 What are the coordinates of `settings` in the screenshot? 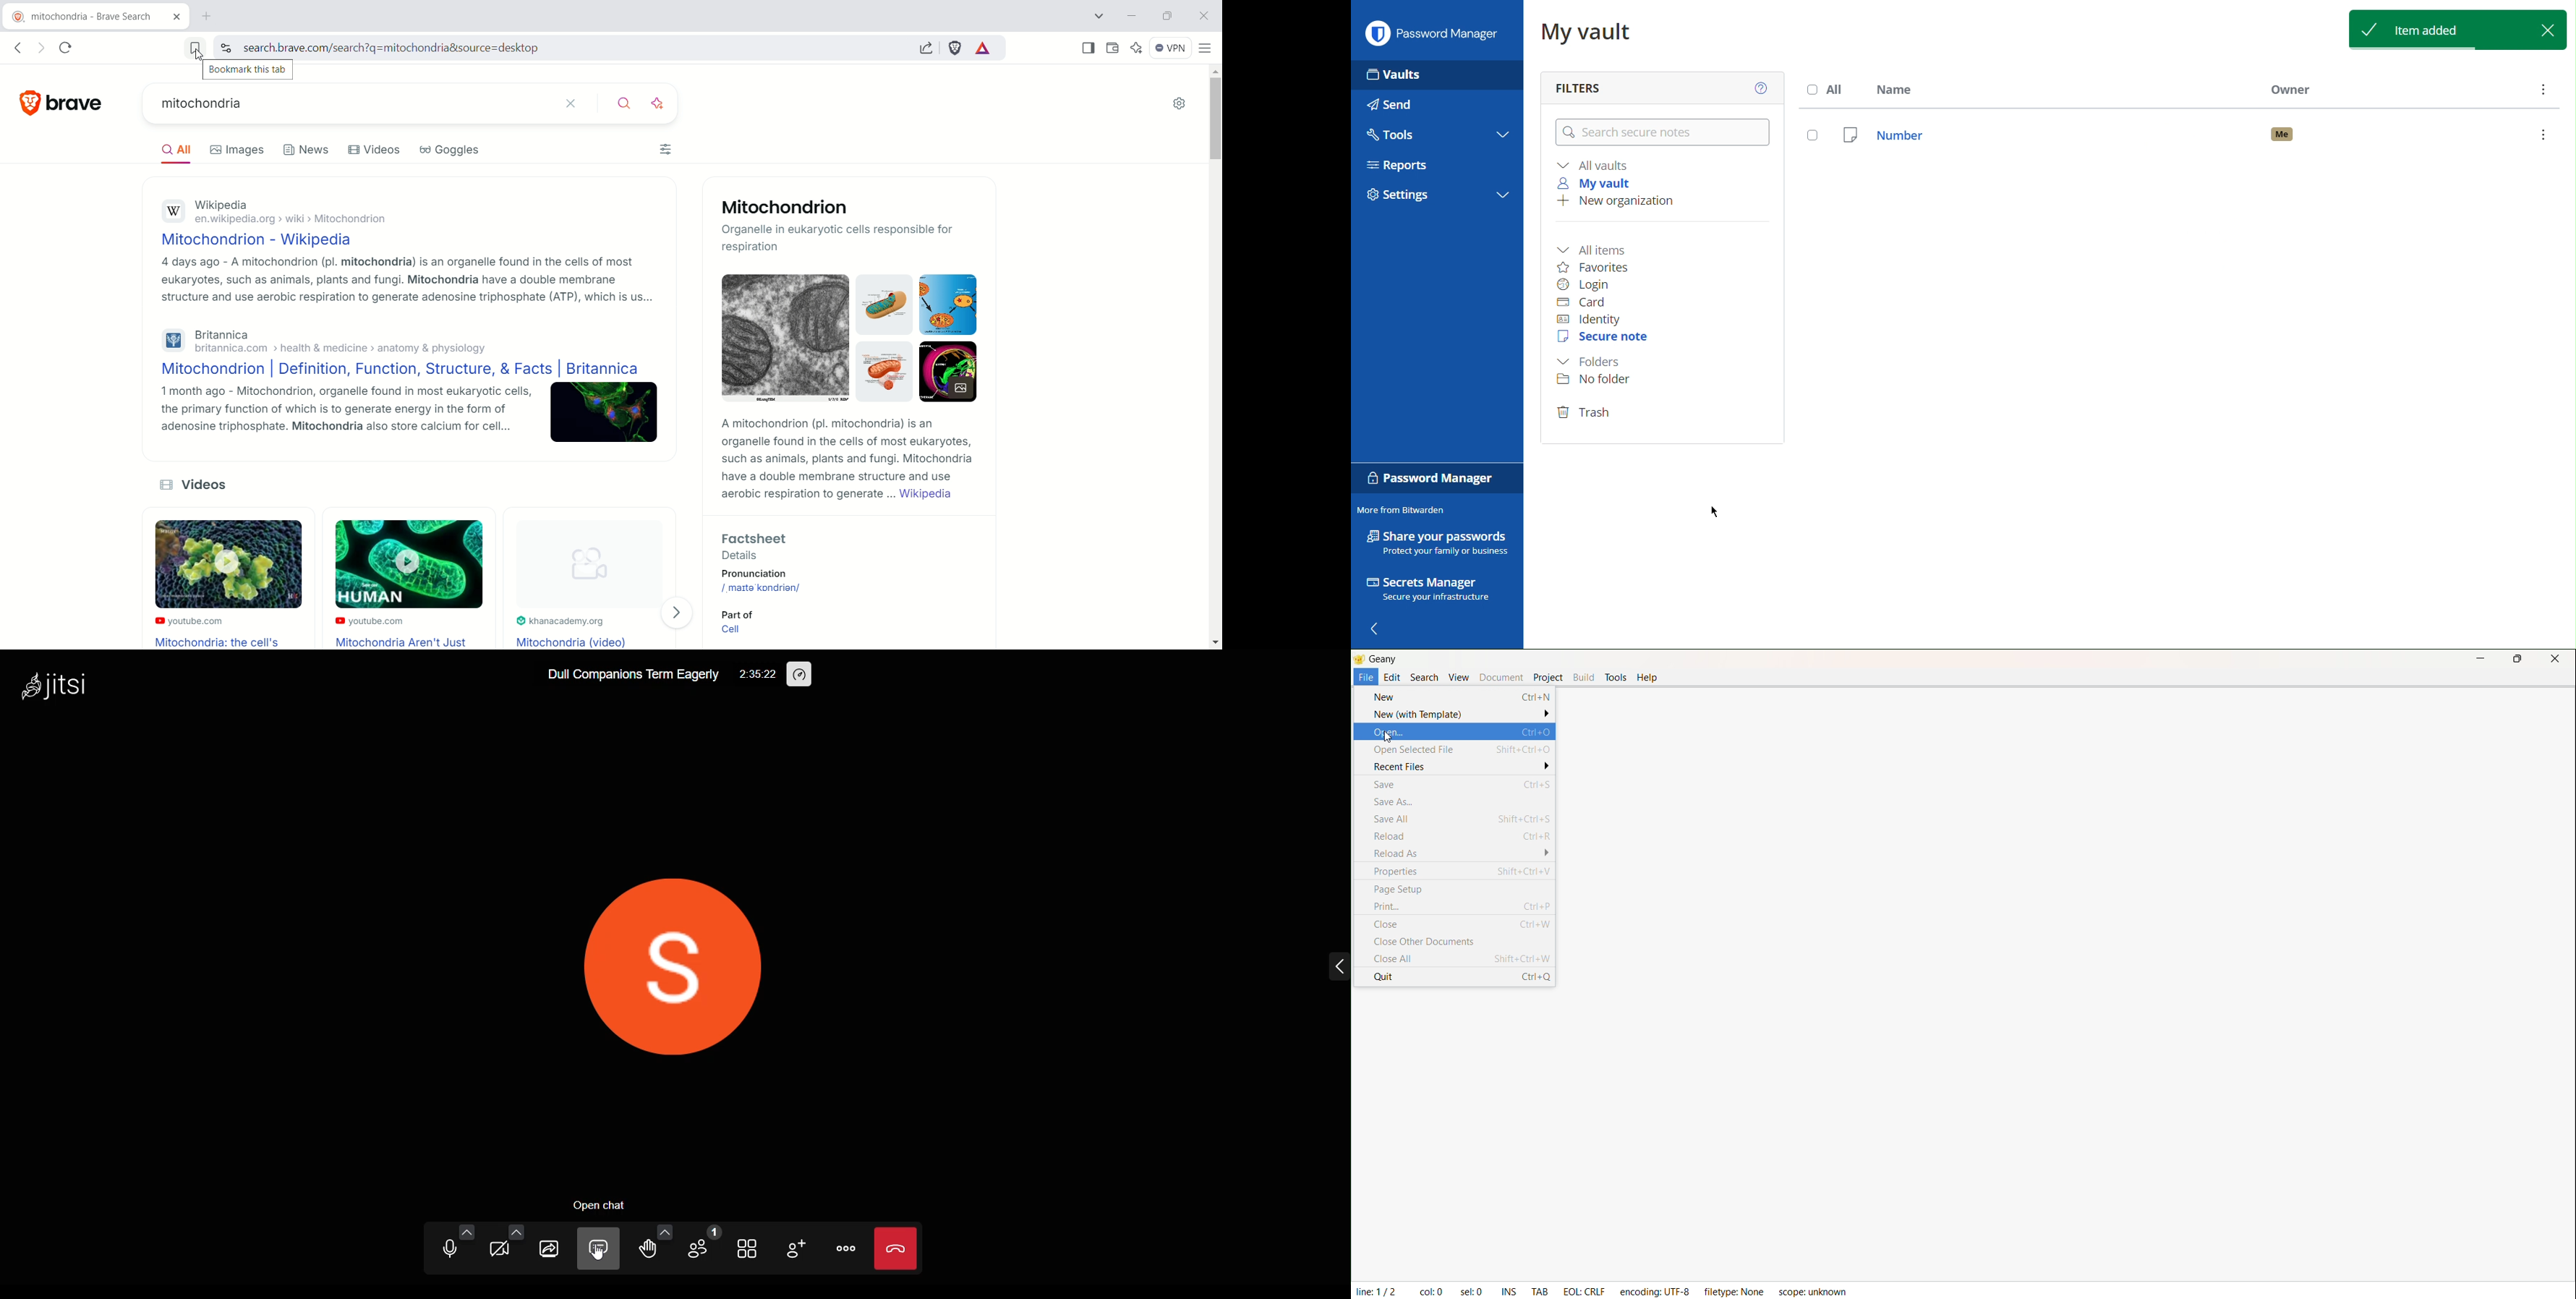 It's located at (1181, 104).